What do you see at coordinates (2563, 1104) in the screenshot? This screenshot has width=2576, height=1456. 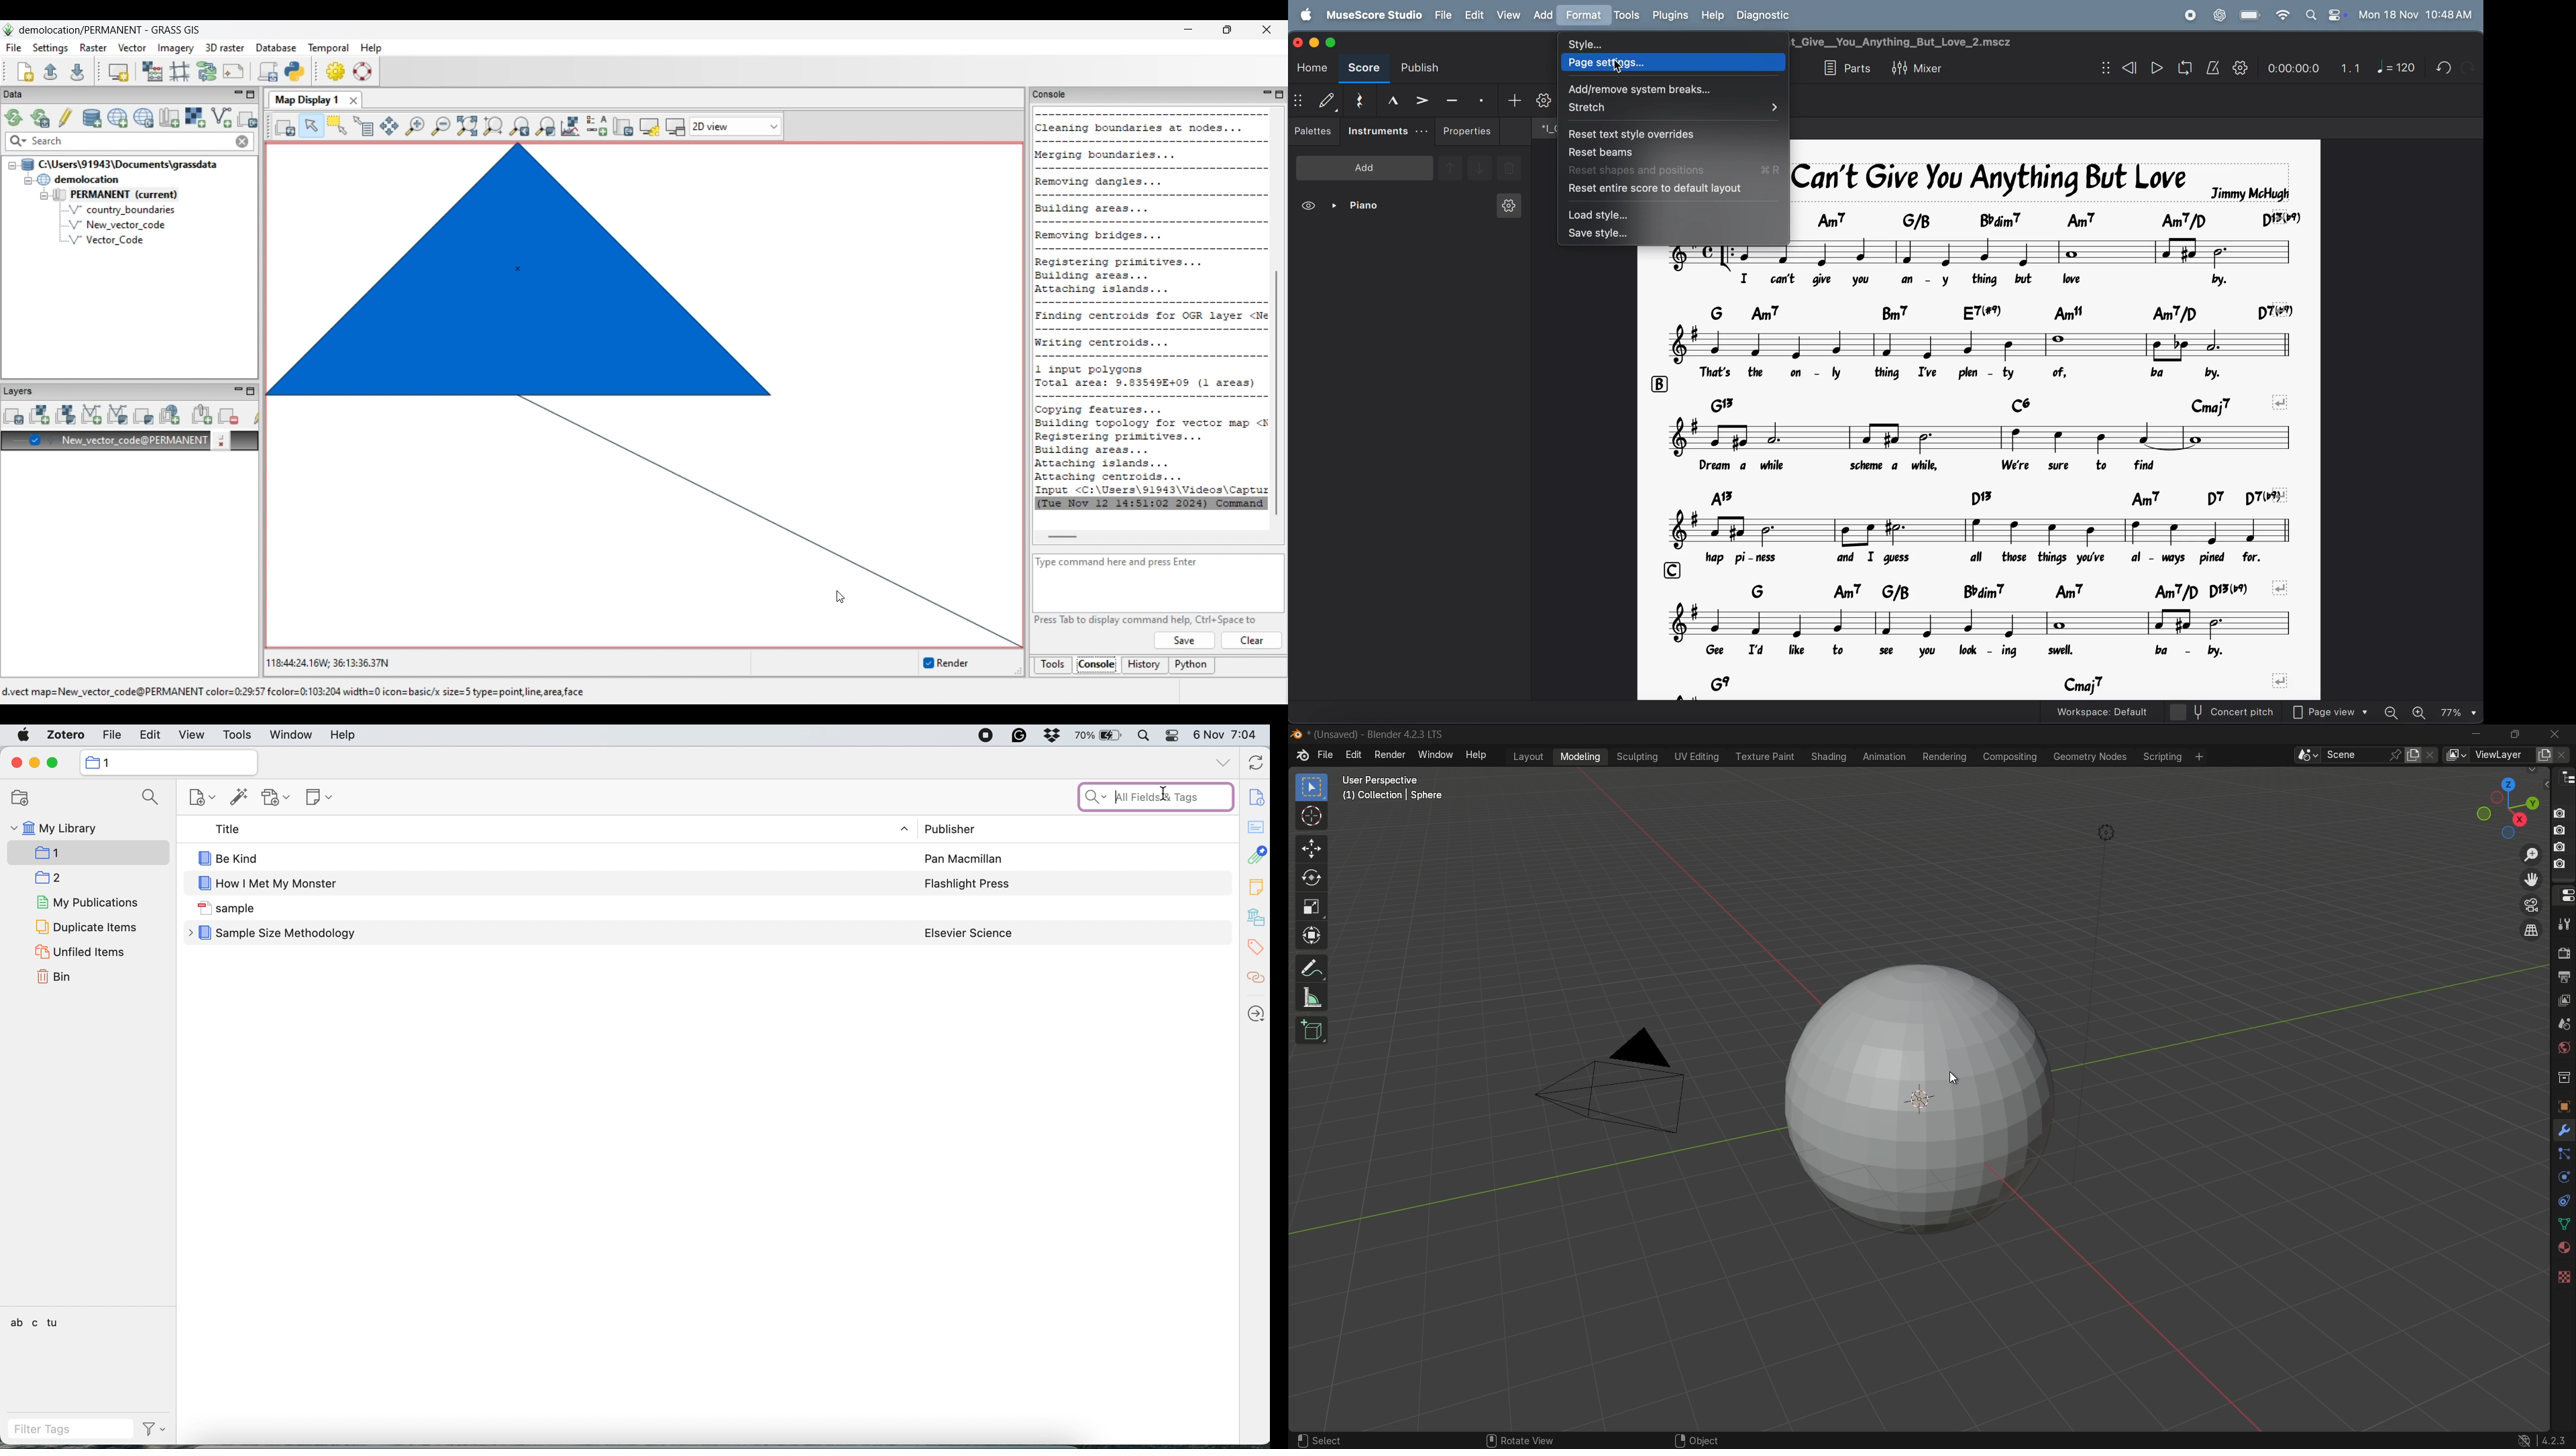 I see `object` at bounding box center [2563, 1104].